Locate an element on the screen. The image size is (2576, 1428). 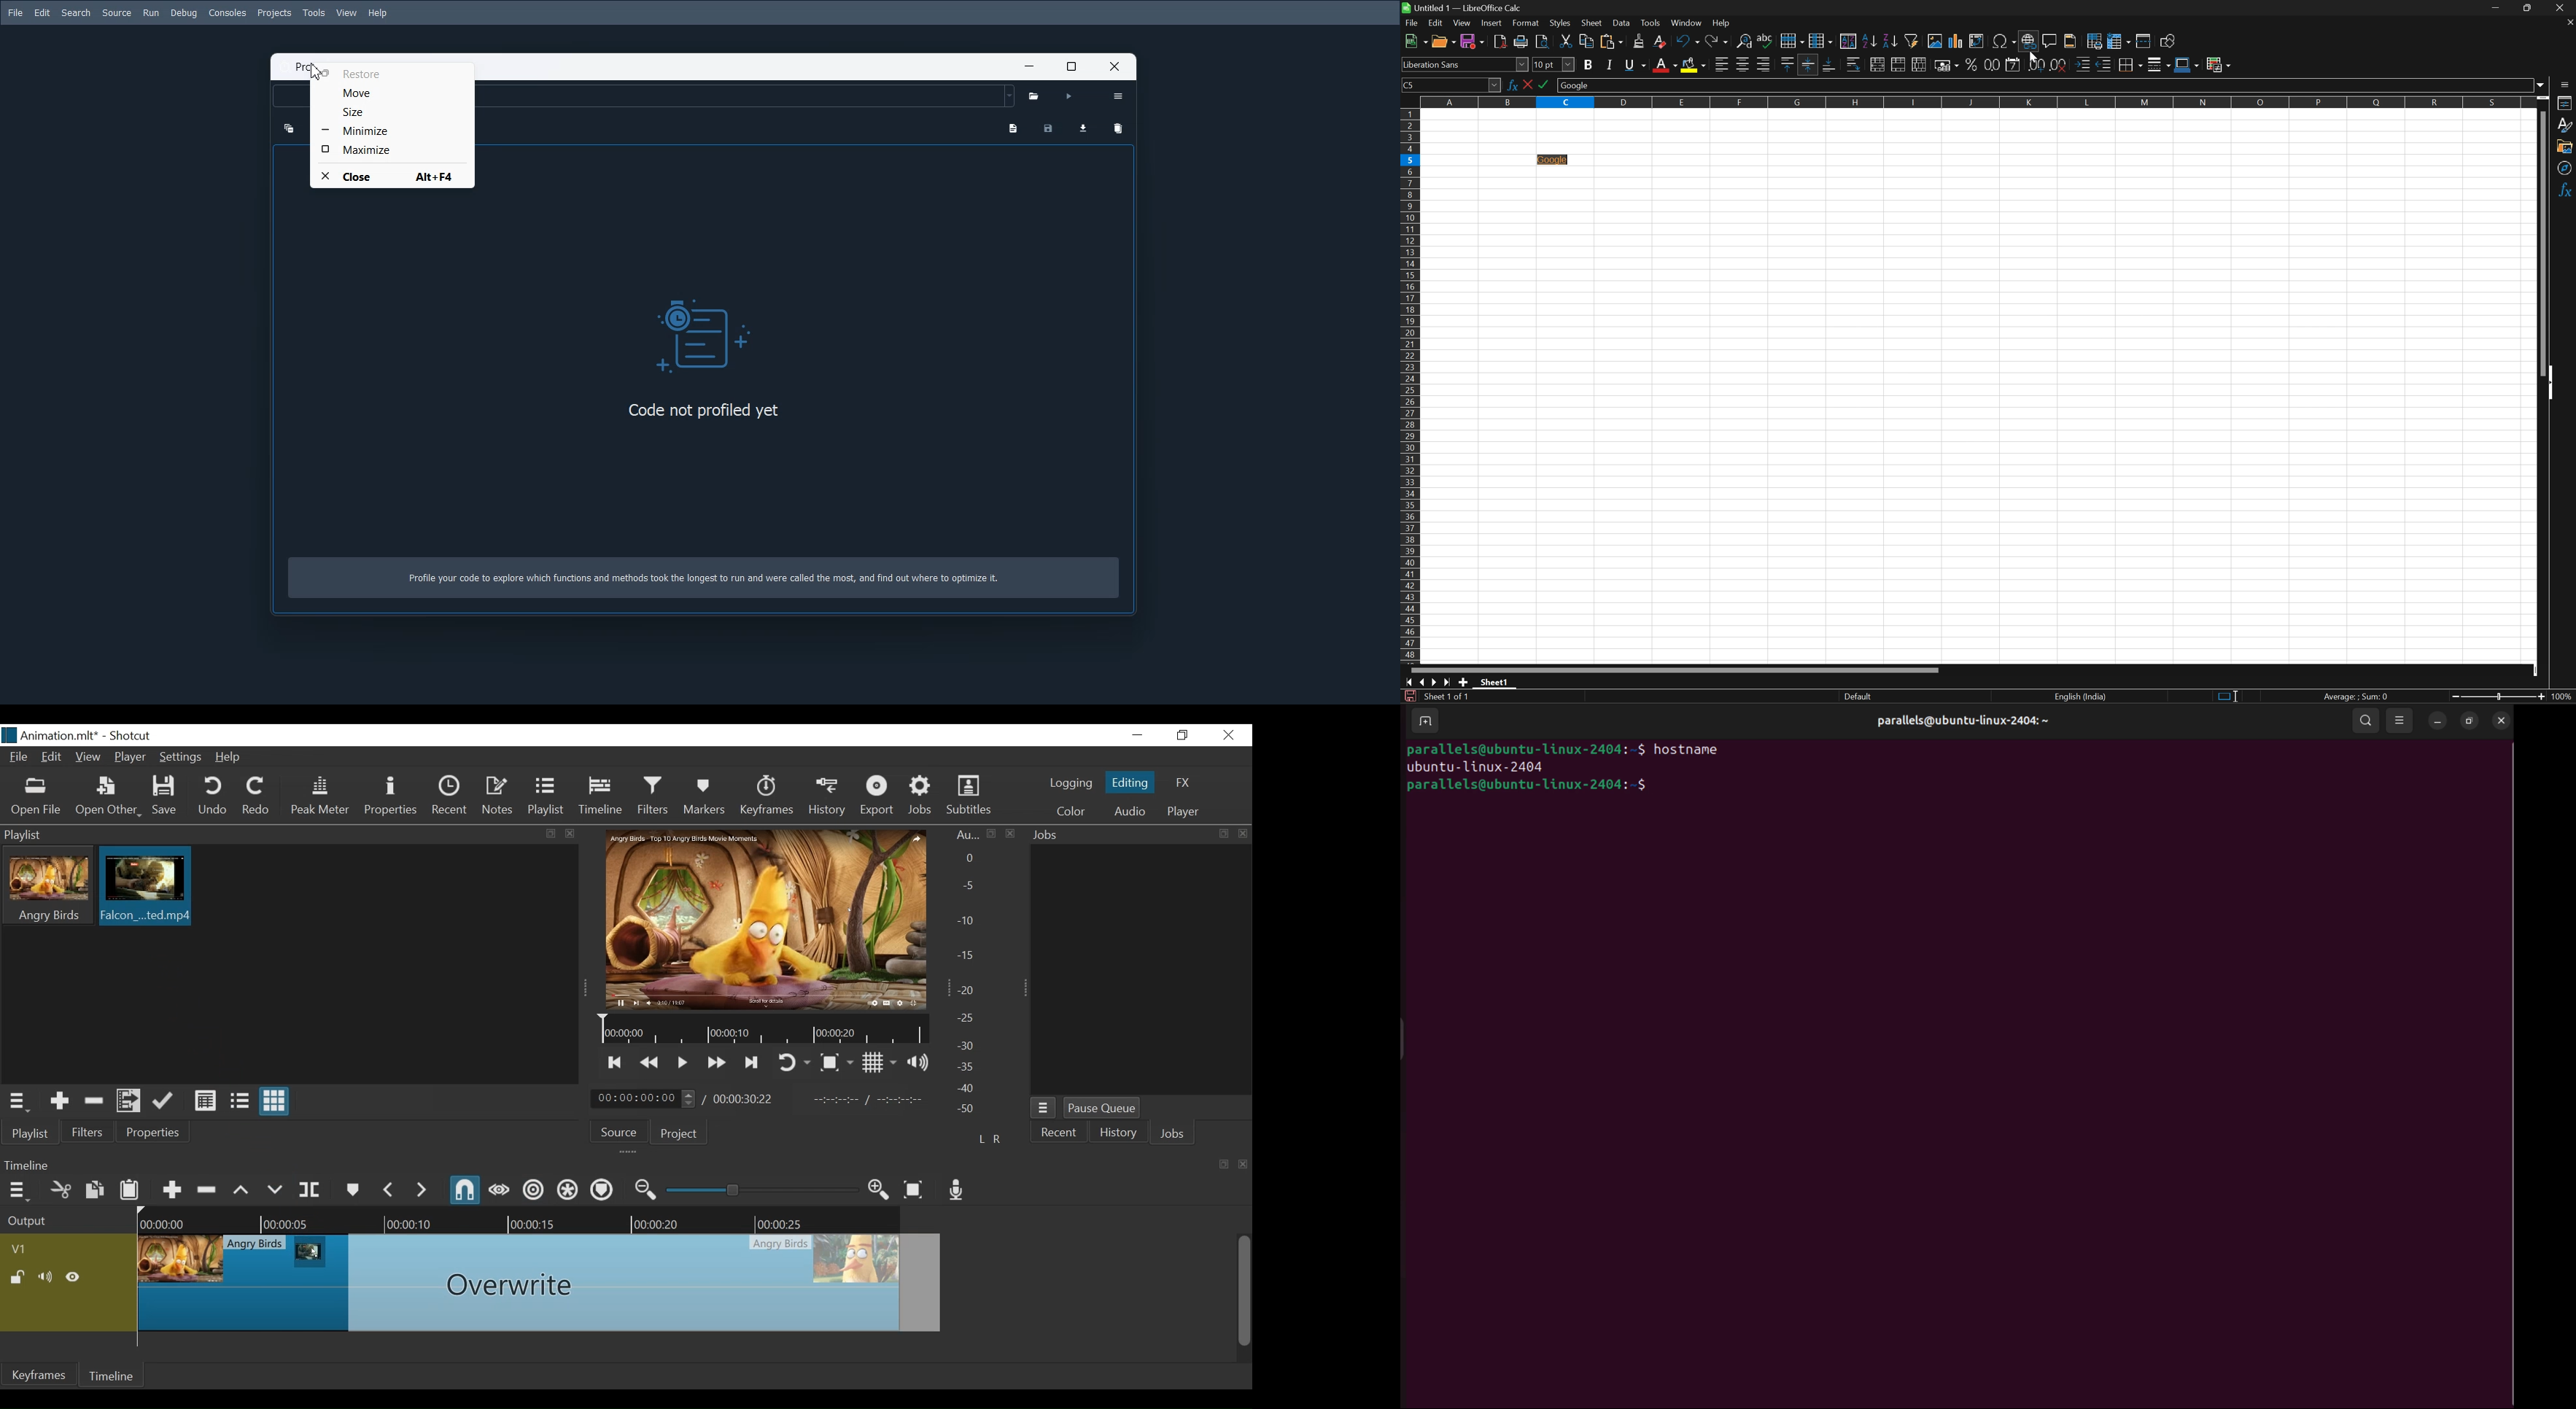
Next Marker is located at coordinates (421, 1189).